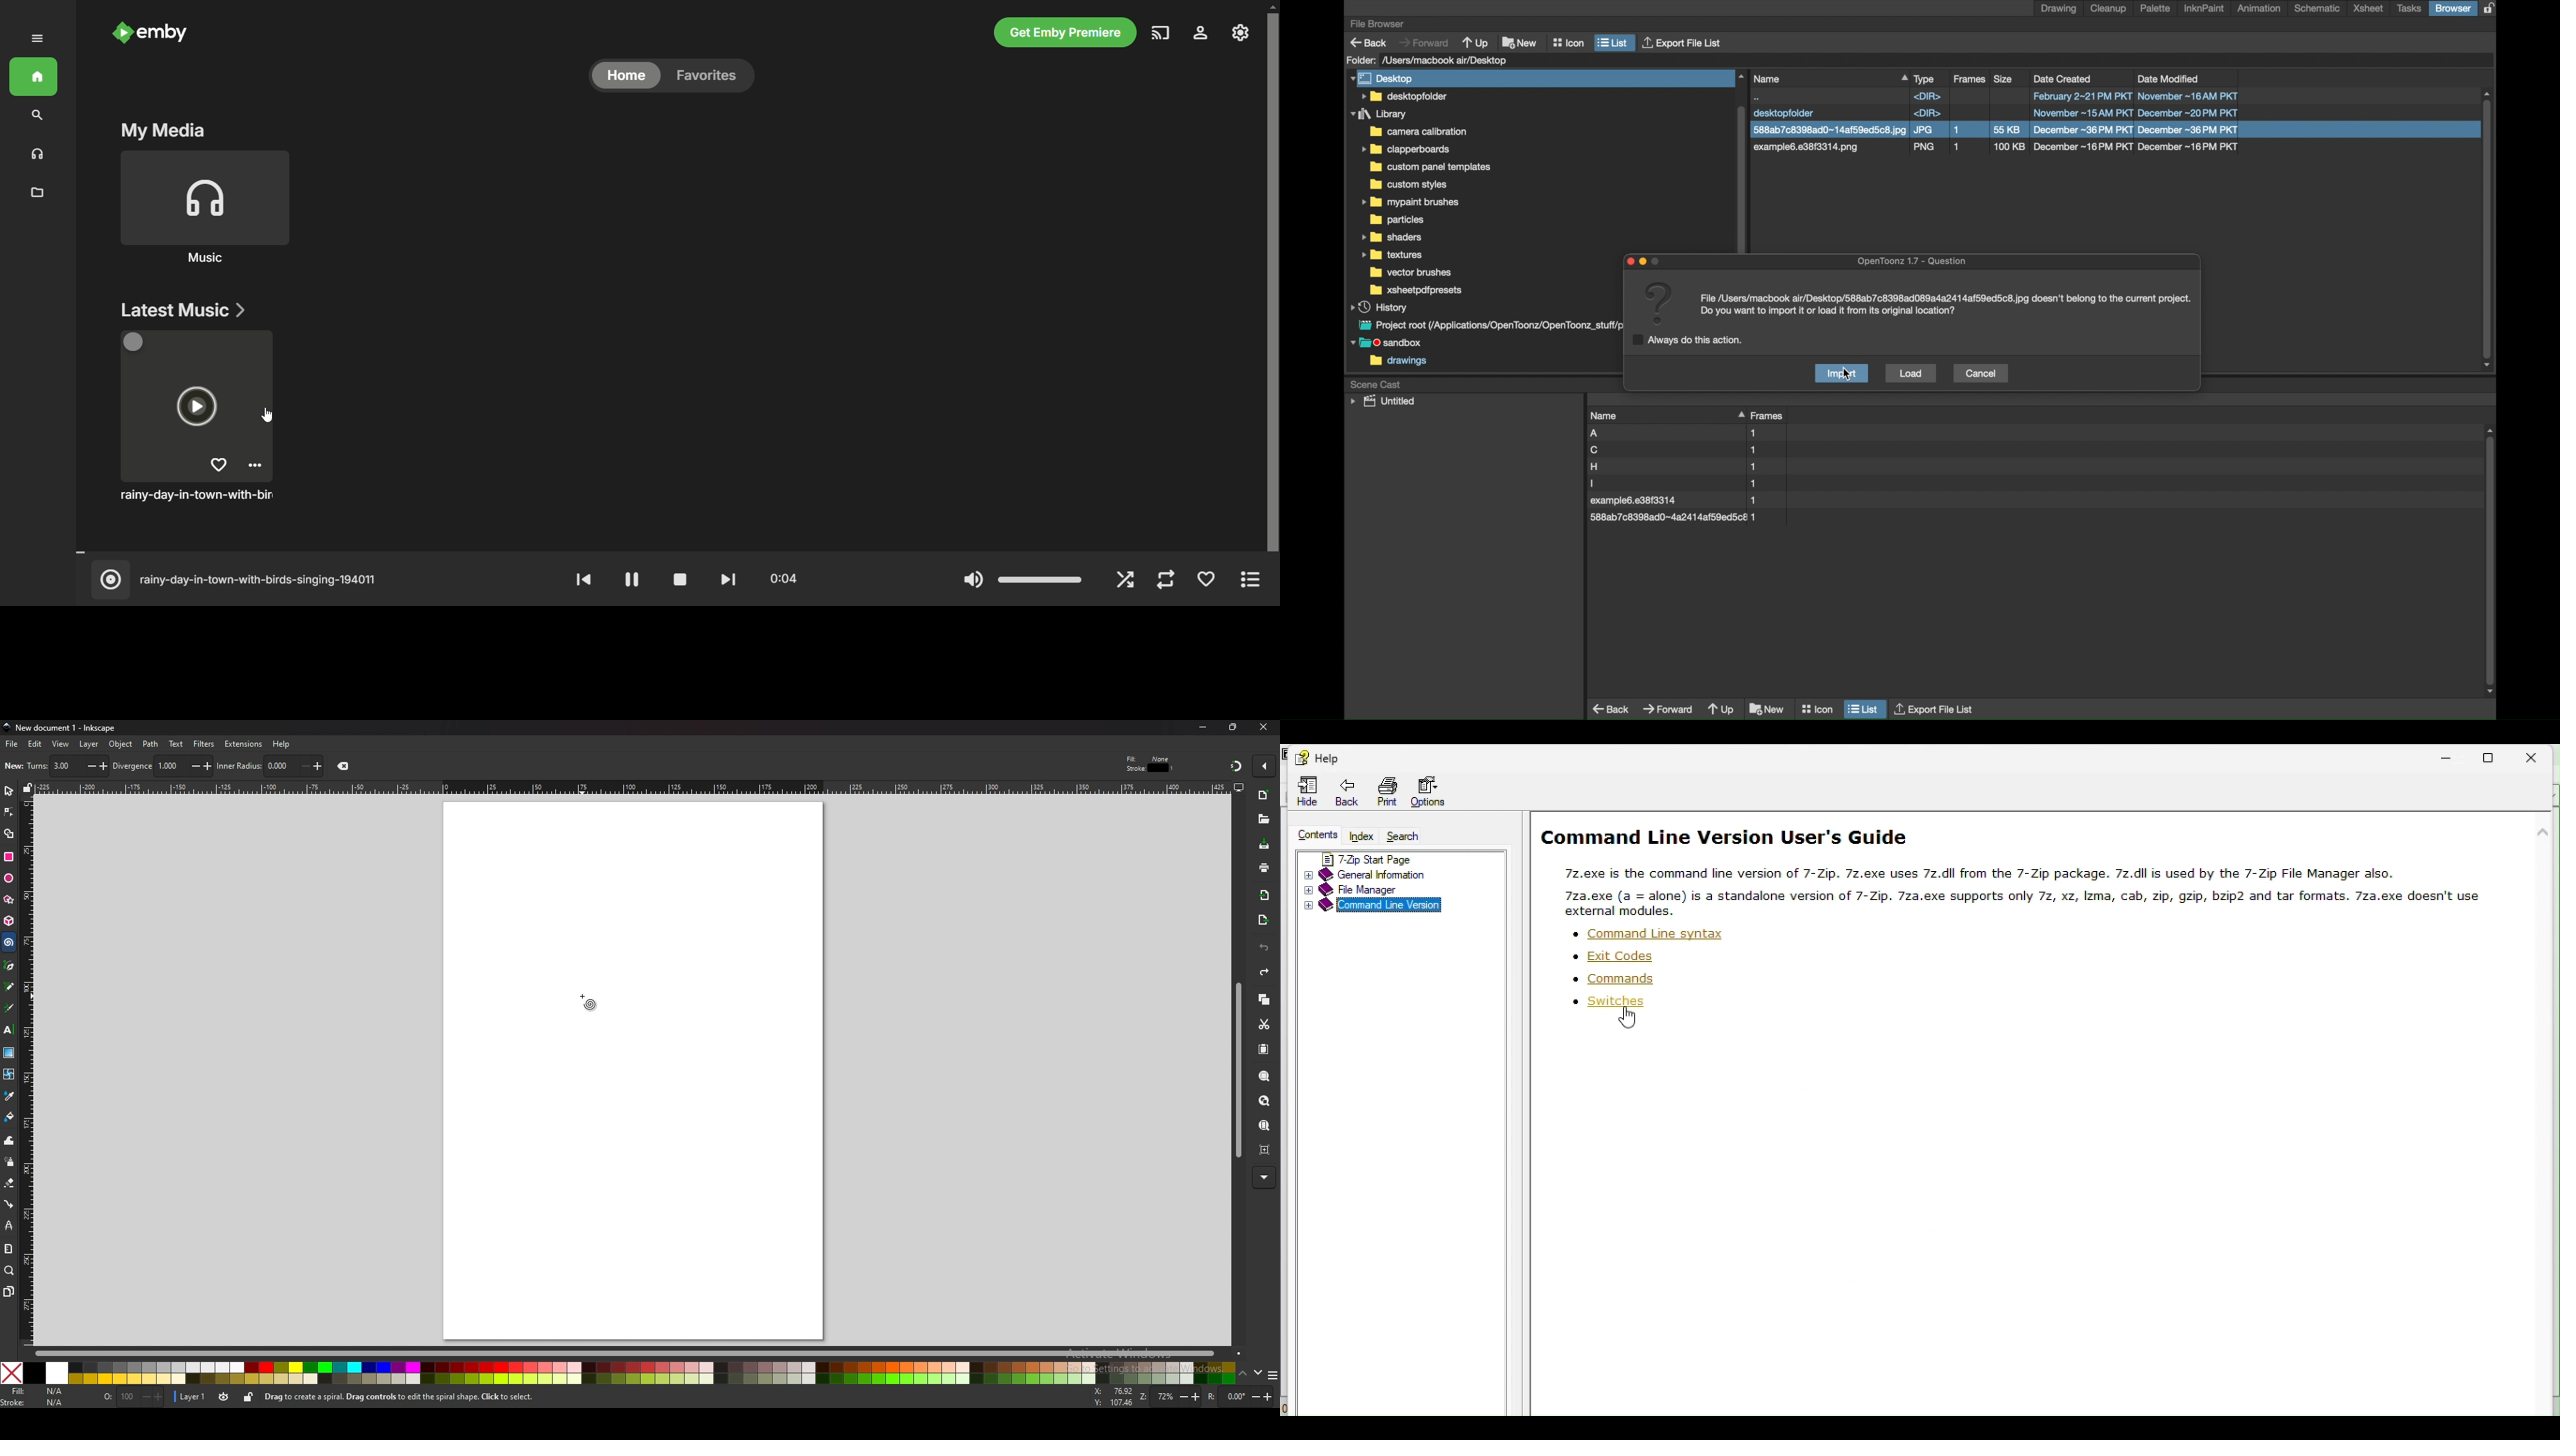 The image size is (2576, 1456). I want to click on General information, so click(1407, 874).